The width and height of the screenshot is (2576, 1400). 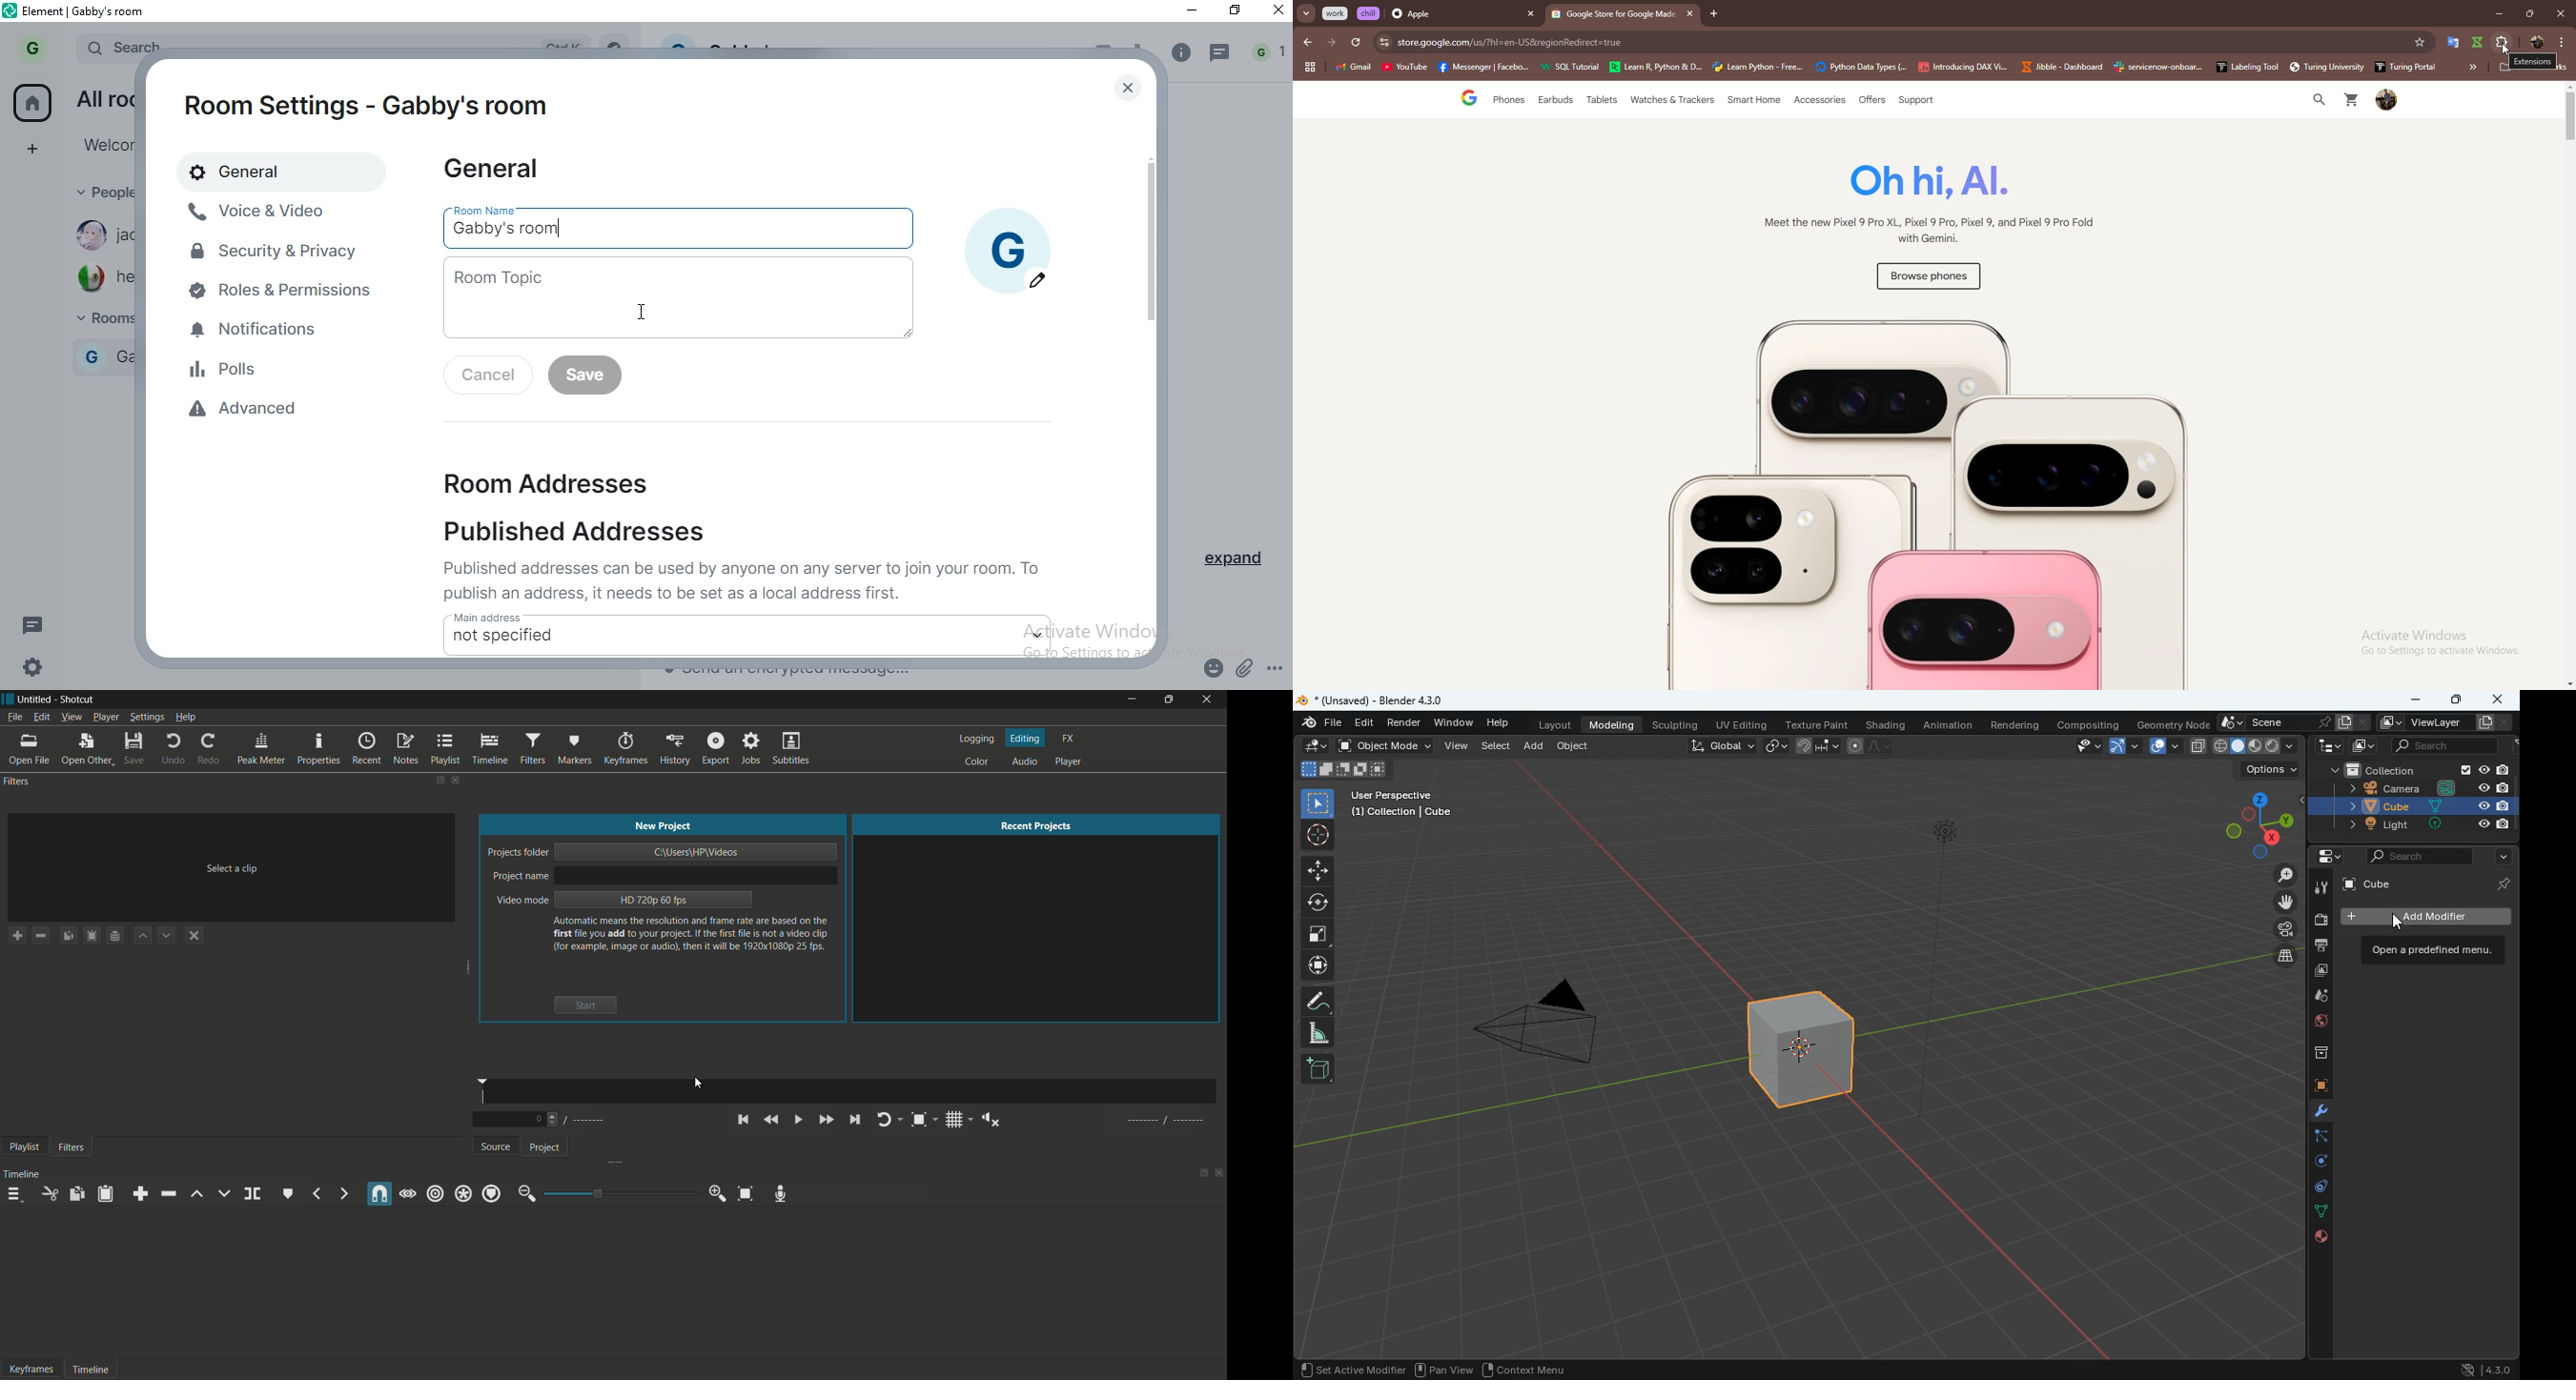 What do you see at coordinates (1755, 101) in the screenshot?
I see `‘Smart Home` at bounding box center [1755, 101].